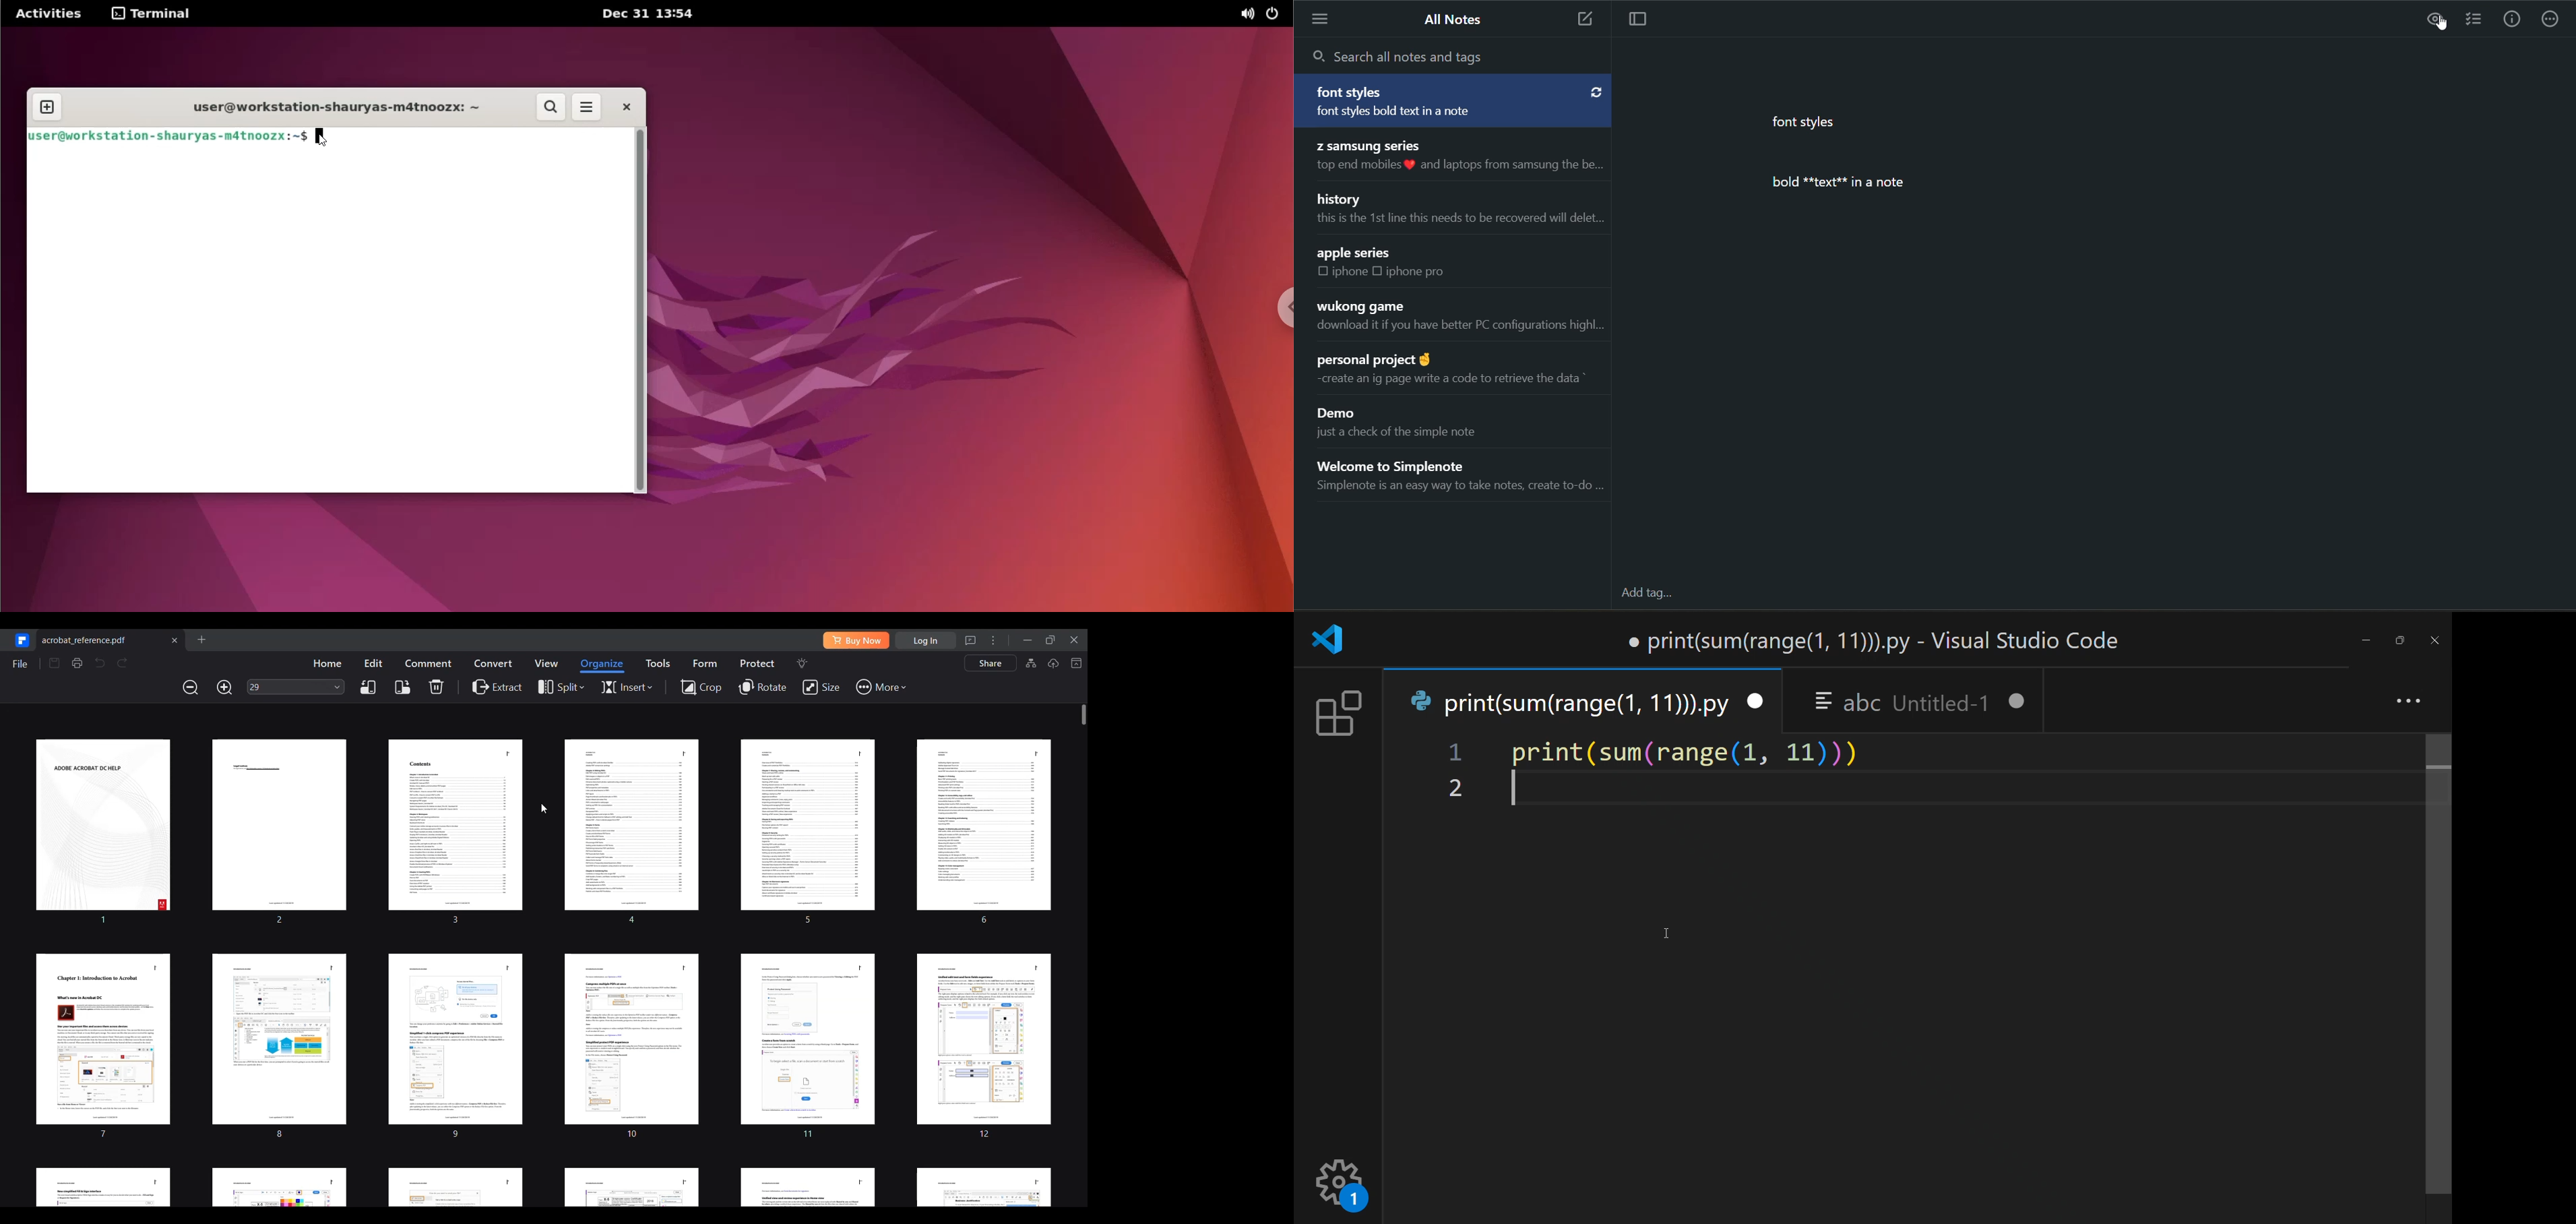 The image size is (2576, 1232). I want to click on bold **text** in a note, so click(1845, 182).